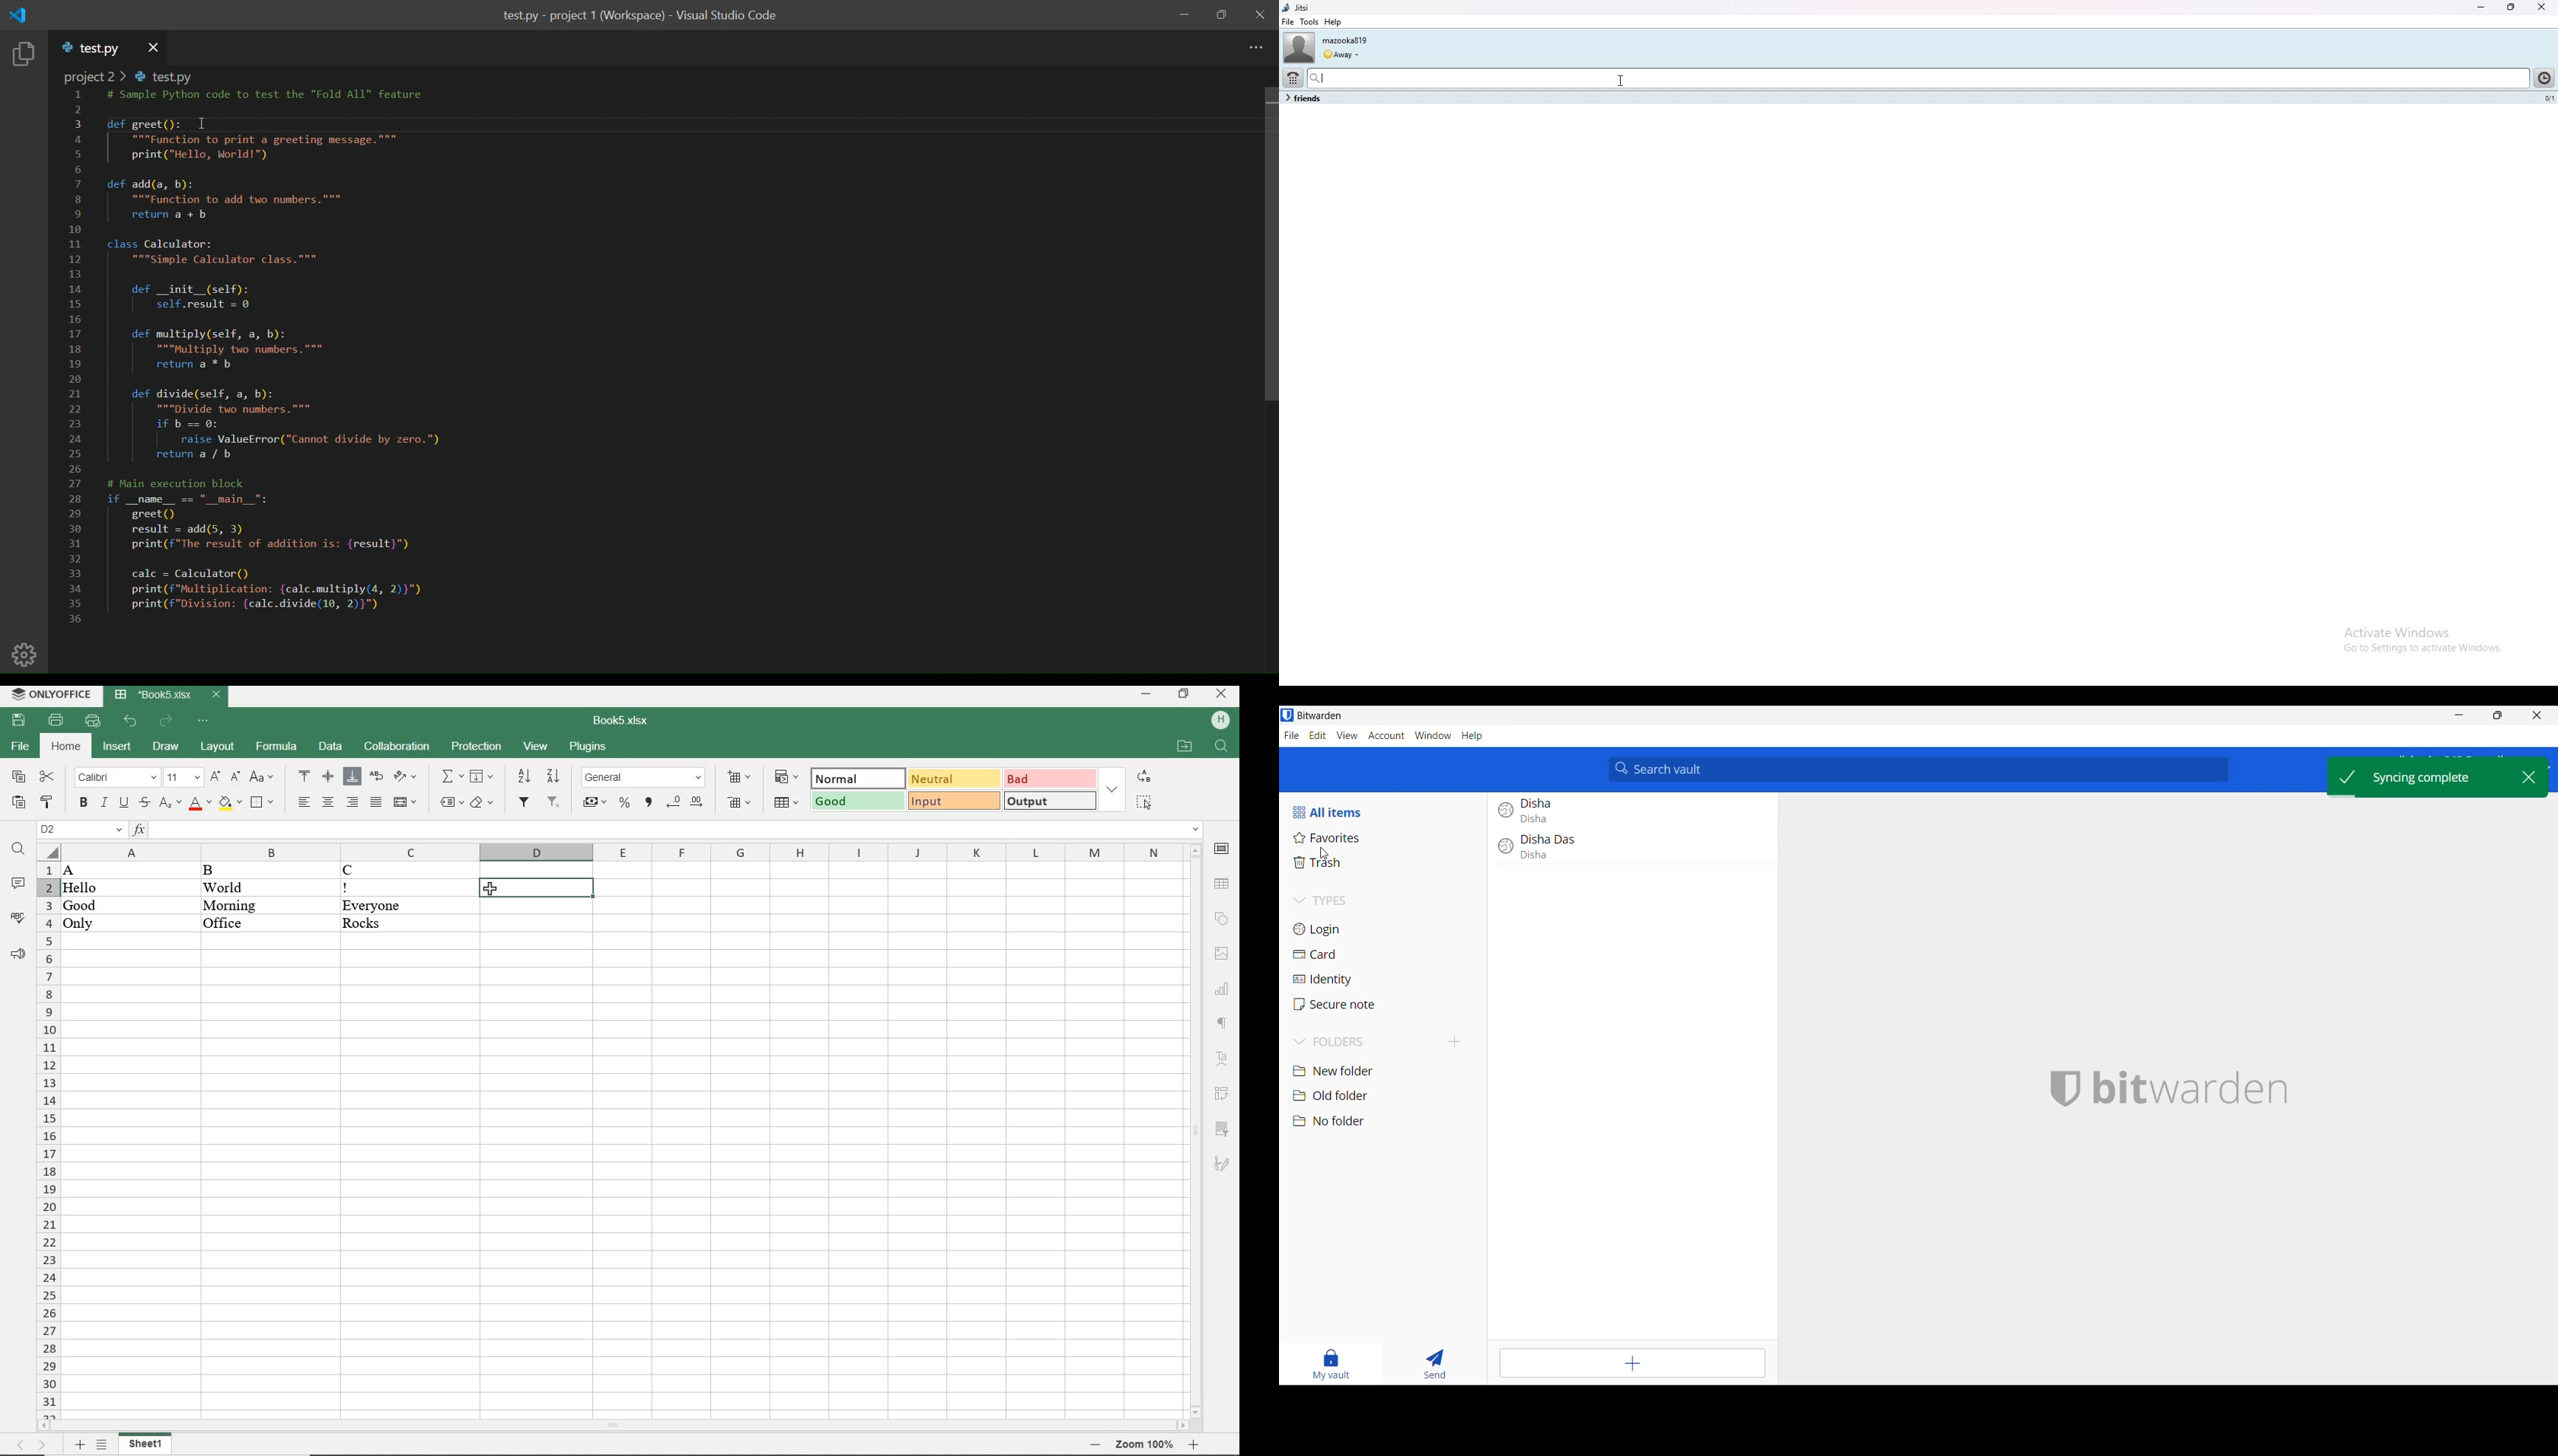  I want to click on Zoom 100%, so click(1145, 1445).